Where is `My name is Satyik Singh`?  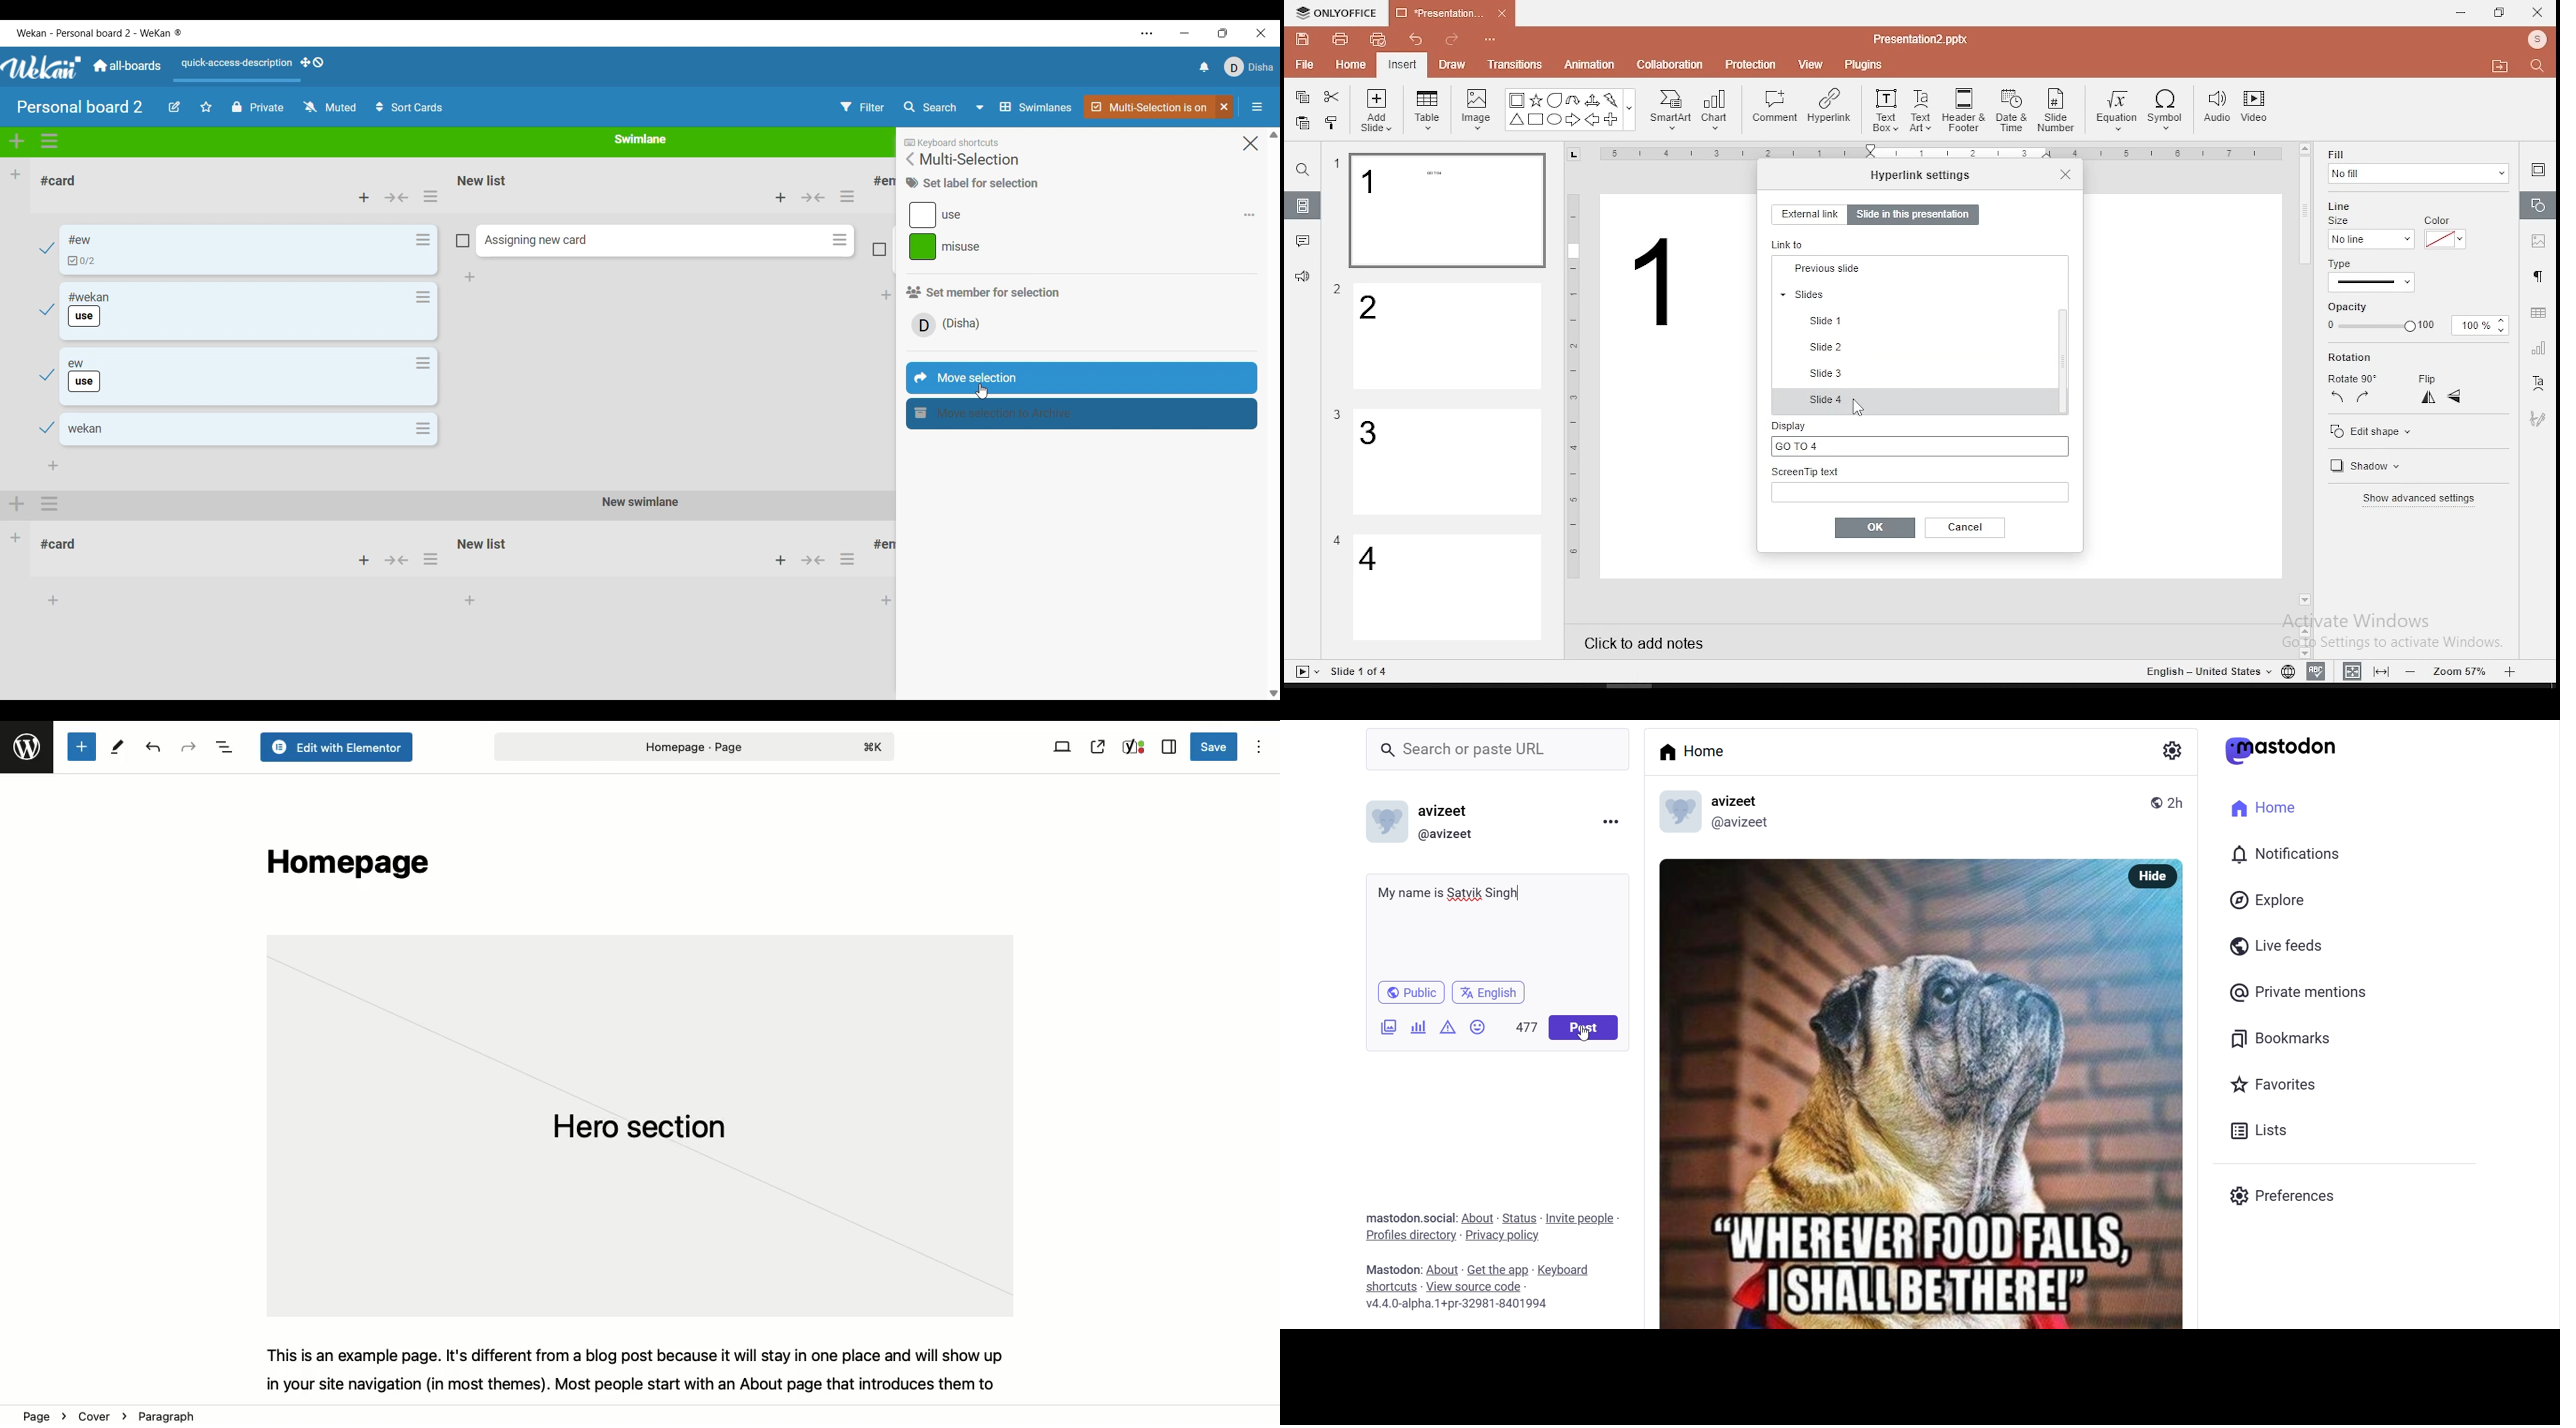
My name is Satyik Singh is located at coordinates (1452, 895).